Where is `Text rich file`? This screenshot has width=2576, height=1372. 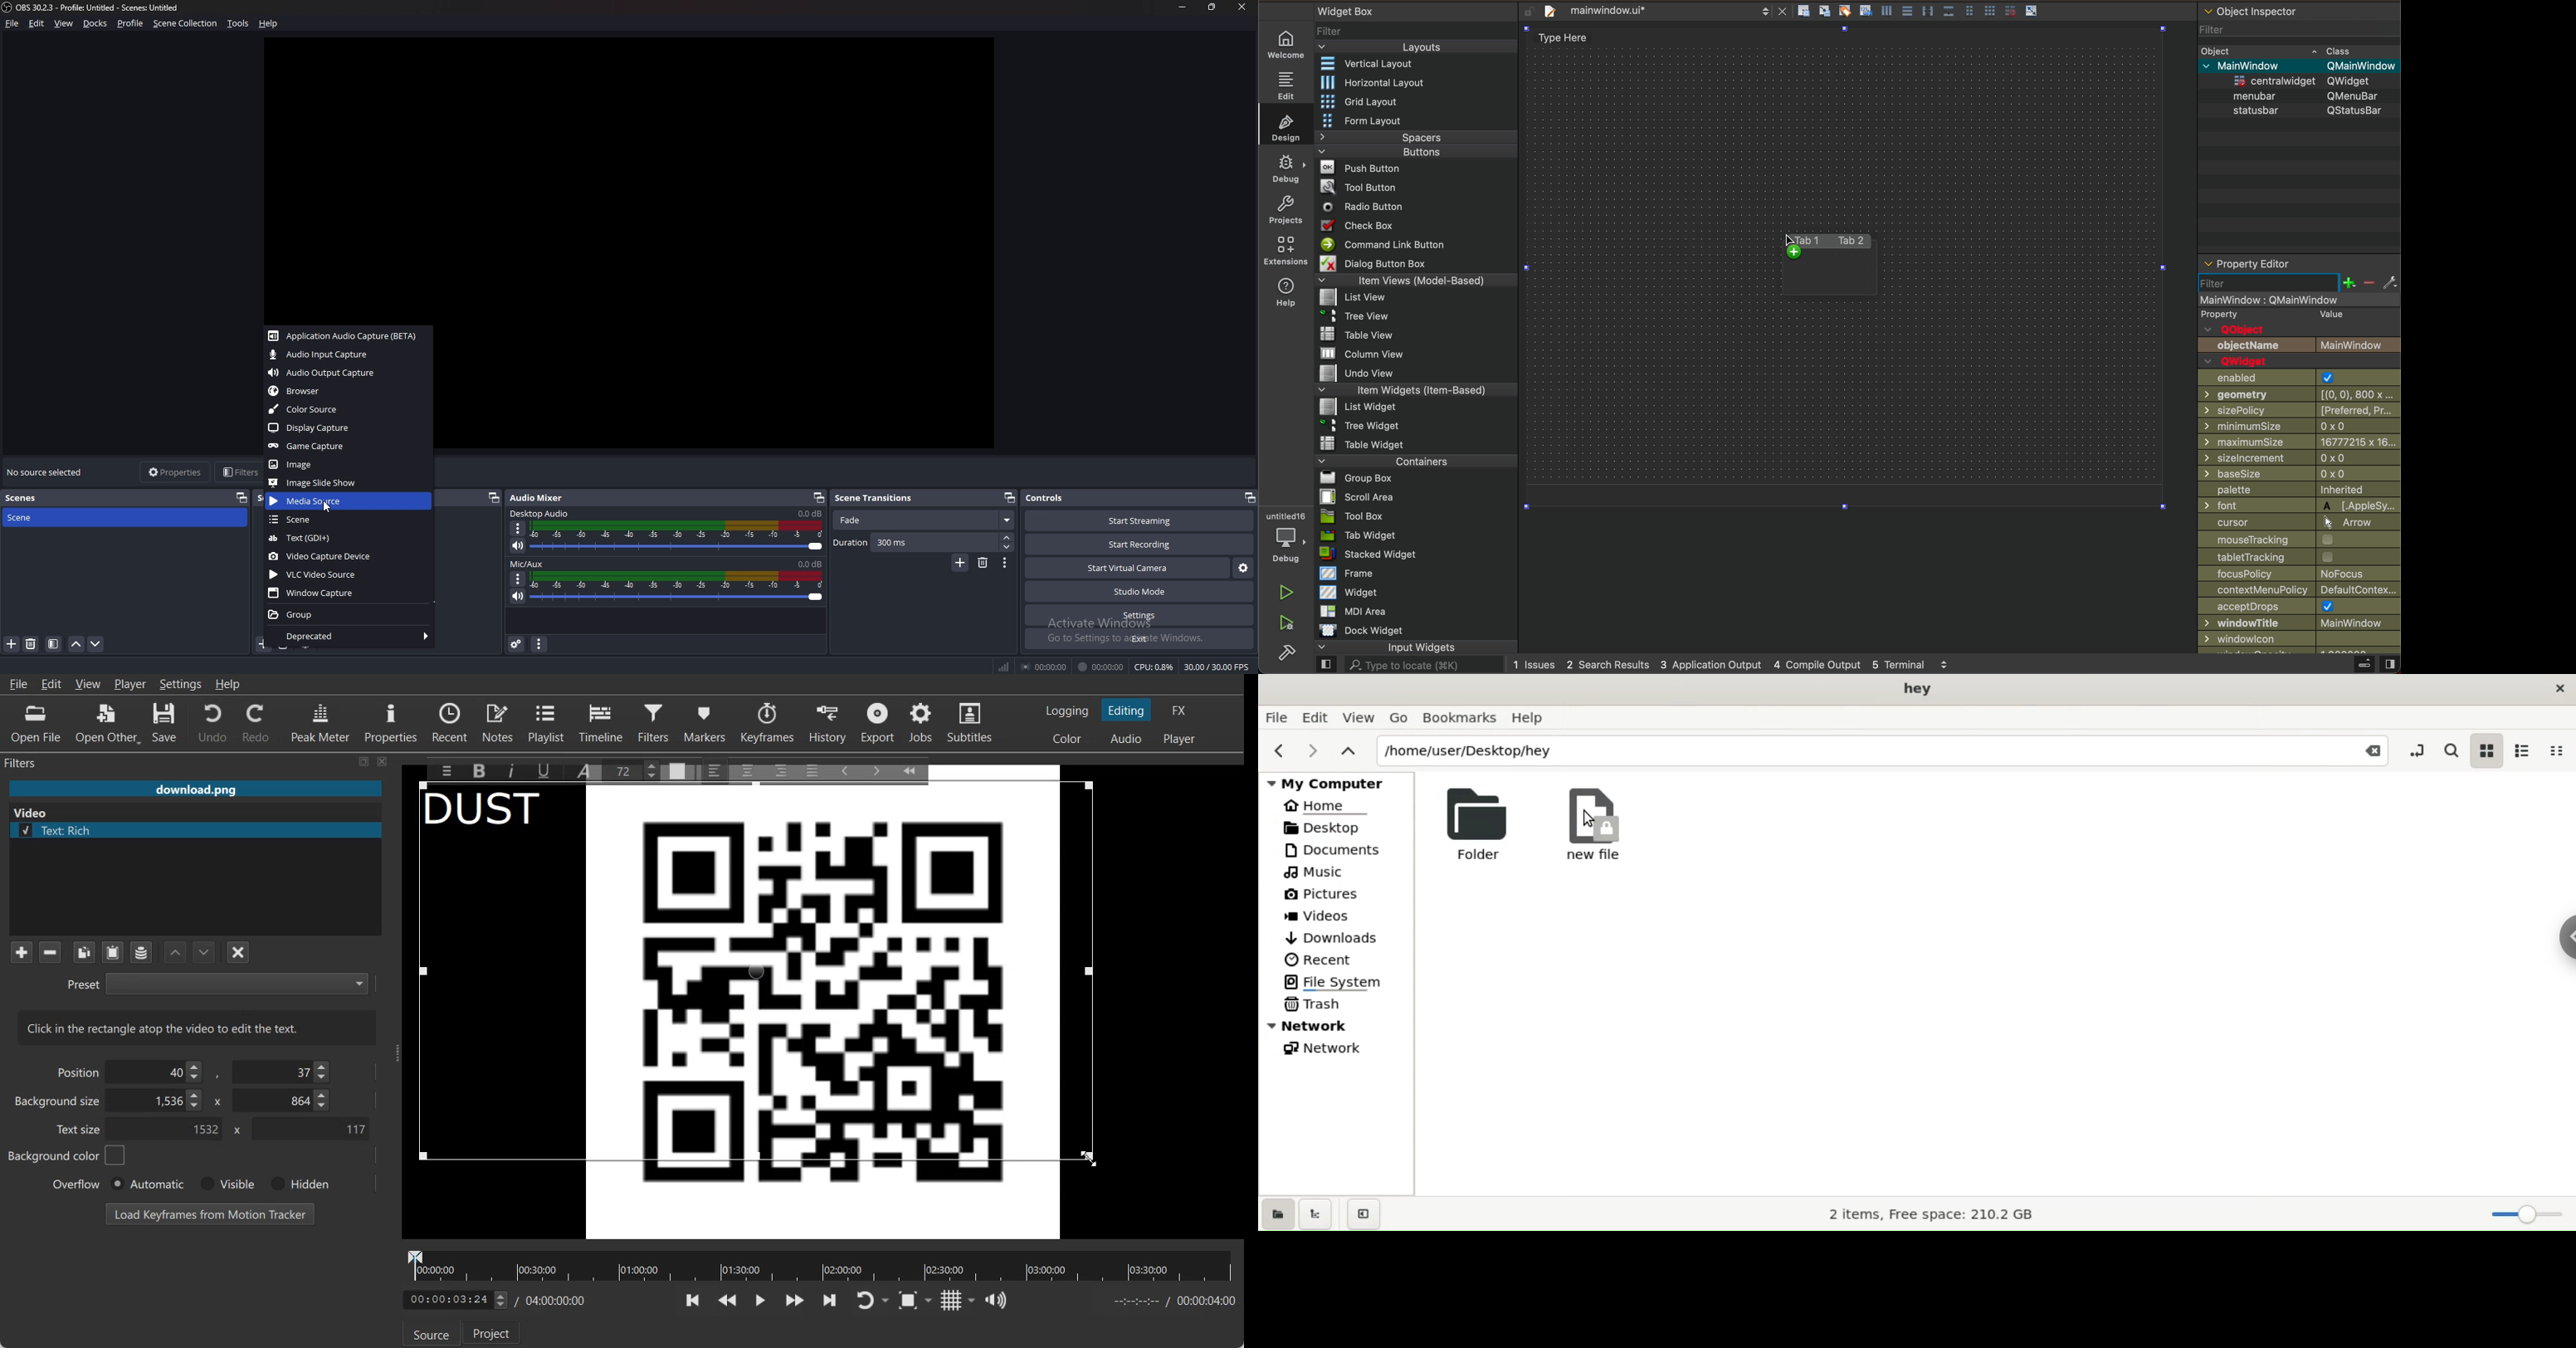 Text rich file is located at coordinates (201, 830).